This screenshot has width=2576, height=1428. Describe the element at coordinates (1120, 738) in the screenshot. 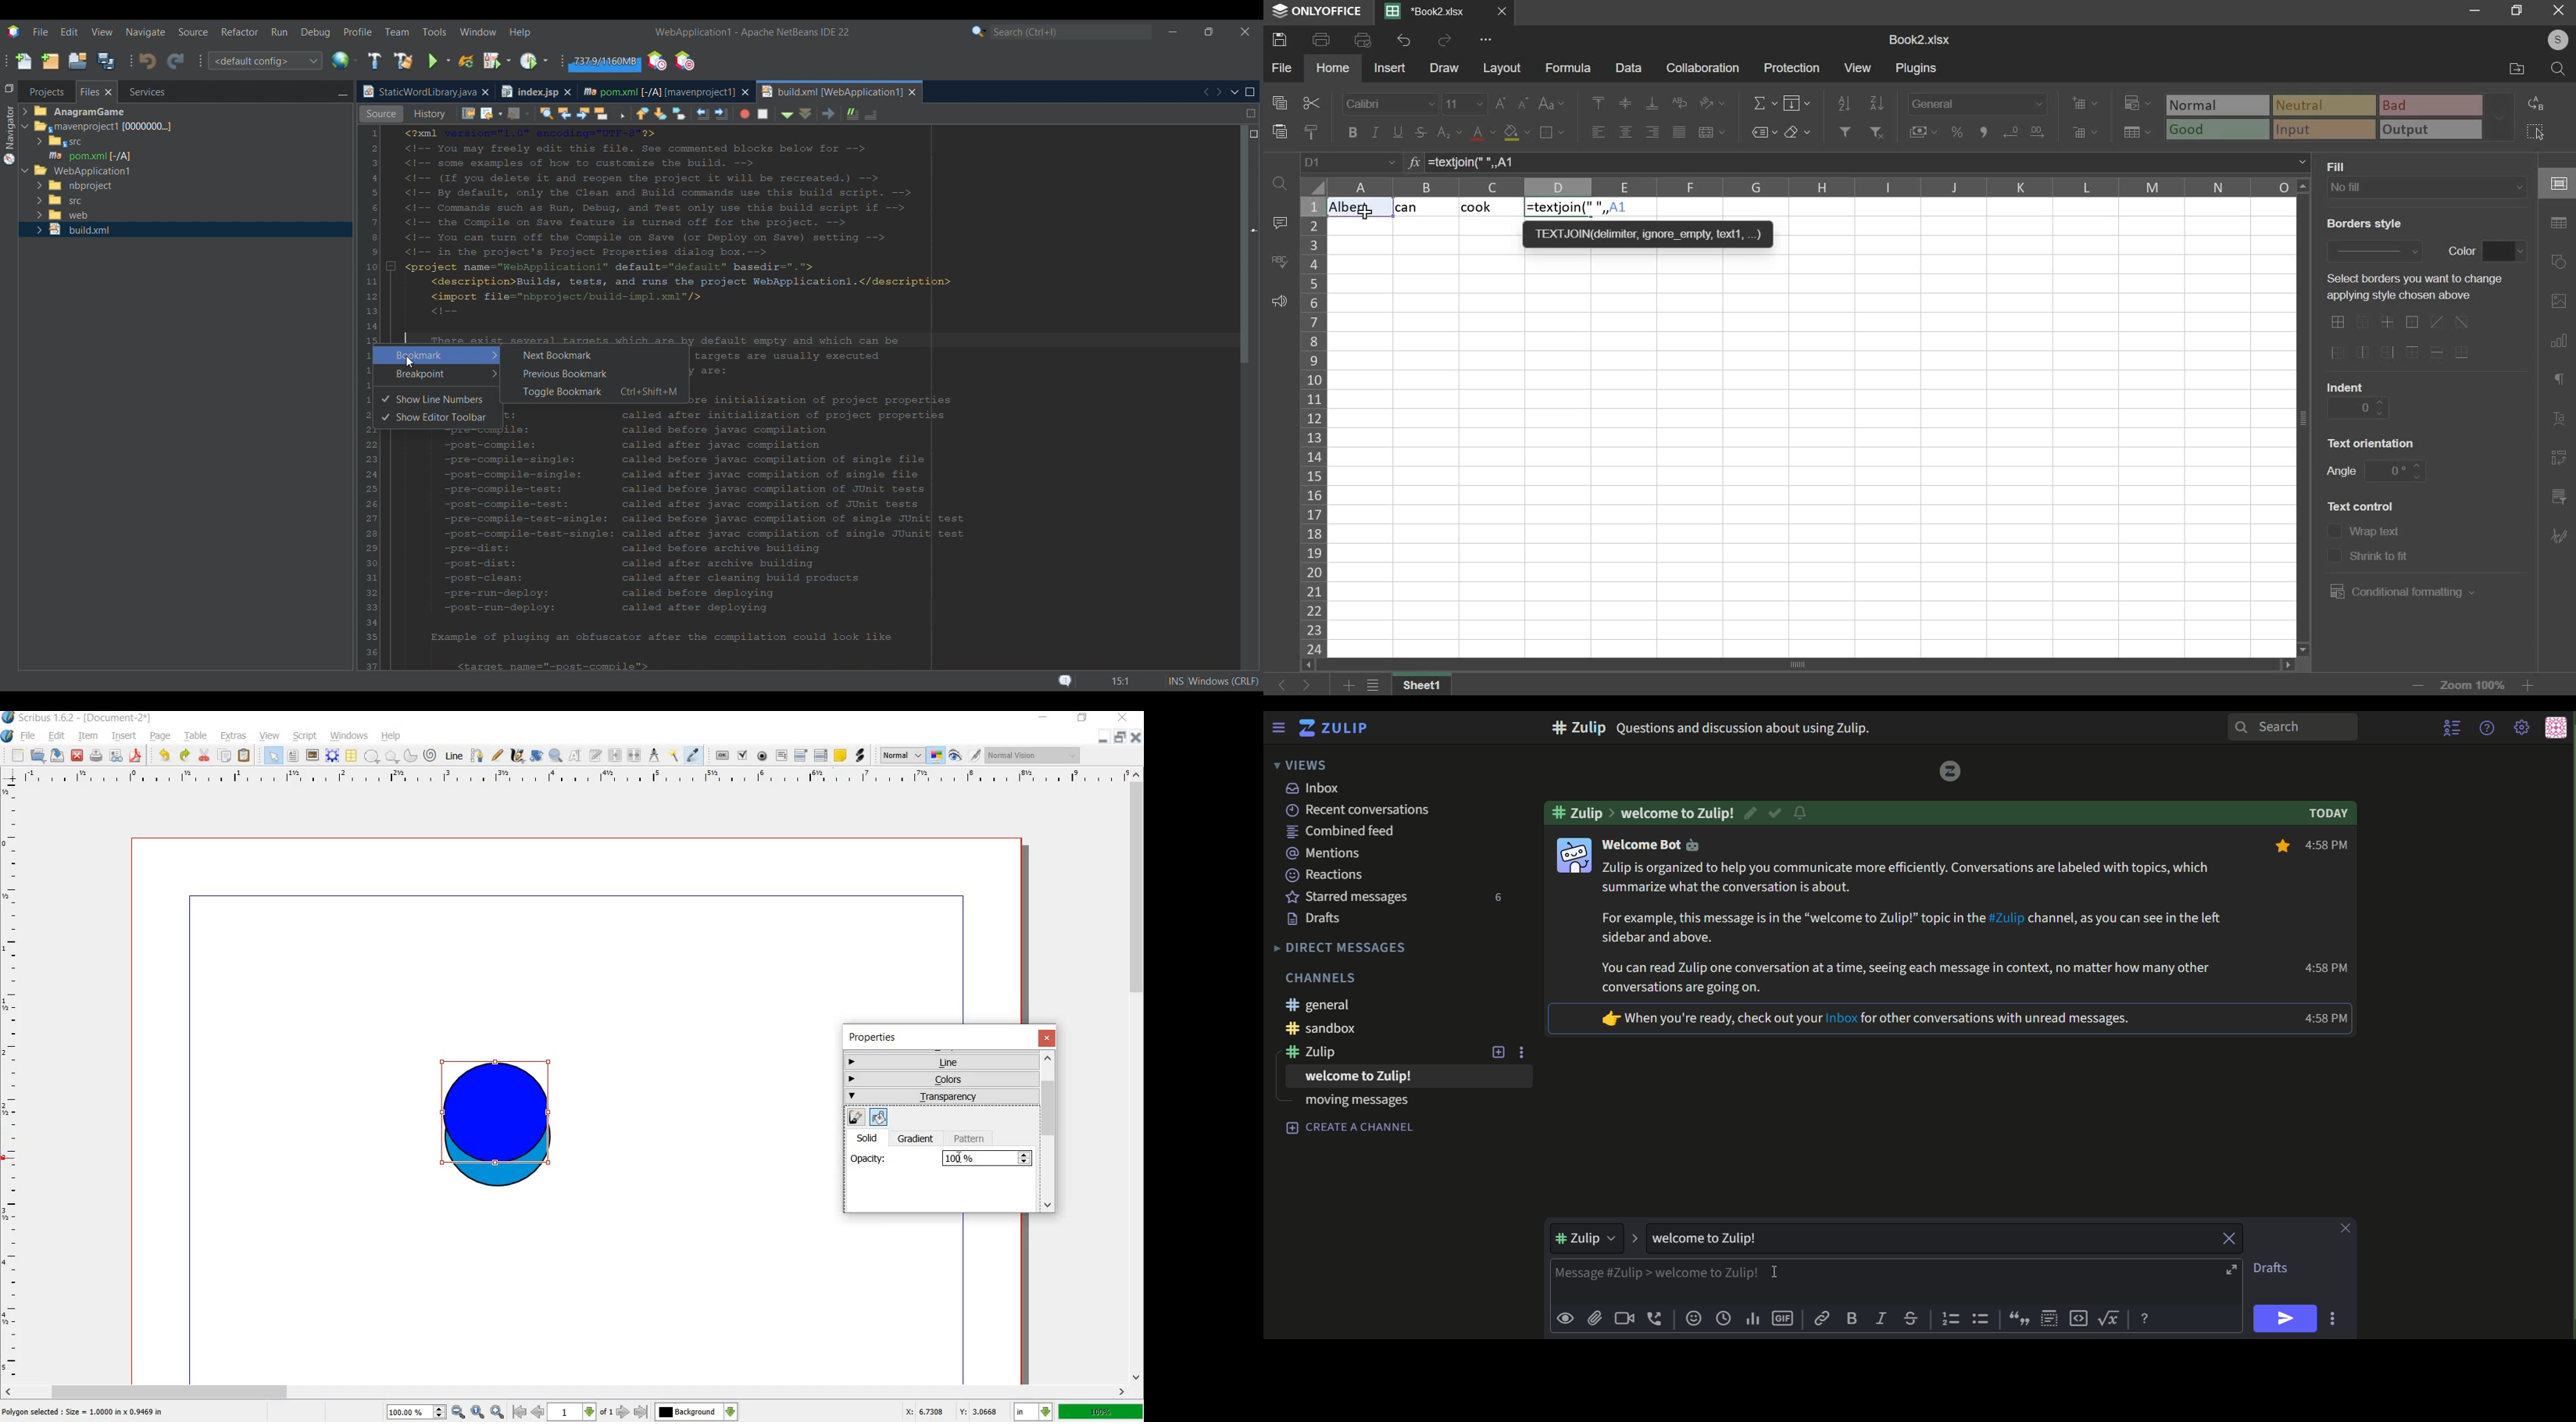

I see `restore` at that location.